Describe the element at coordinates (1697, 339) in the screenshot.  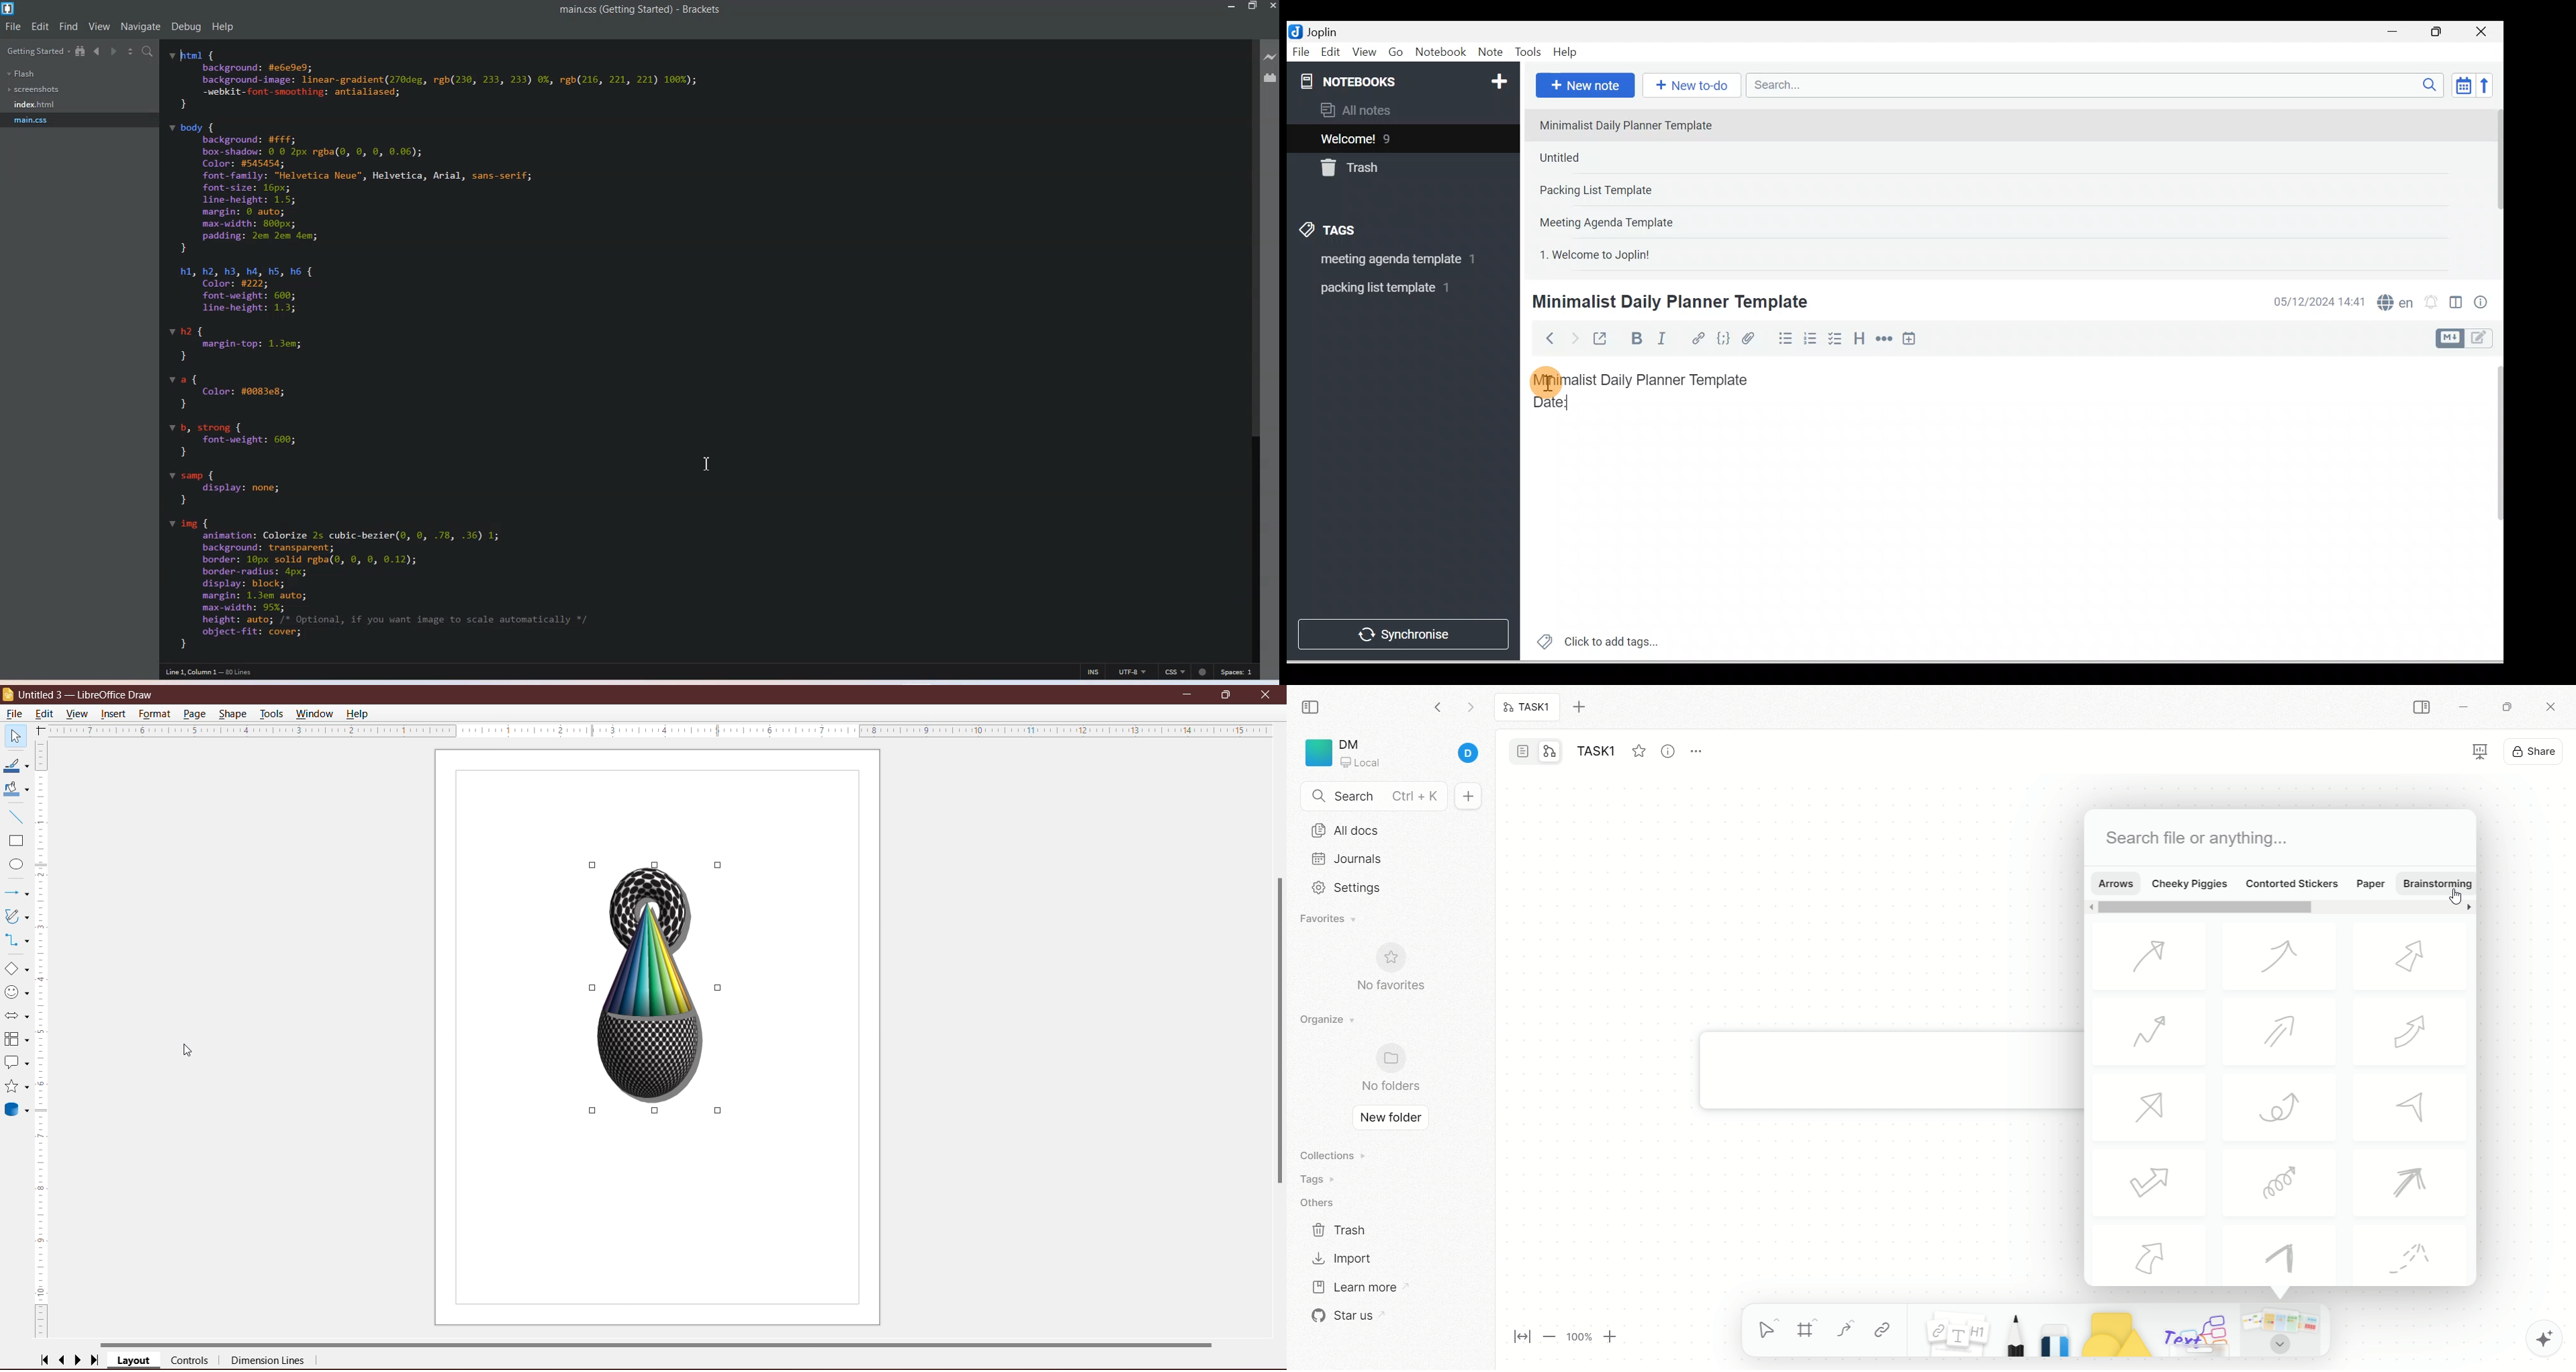
I see `Hyperlink` at that location.